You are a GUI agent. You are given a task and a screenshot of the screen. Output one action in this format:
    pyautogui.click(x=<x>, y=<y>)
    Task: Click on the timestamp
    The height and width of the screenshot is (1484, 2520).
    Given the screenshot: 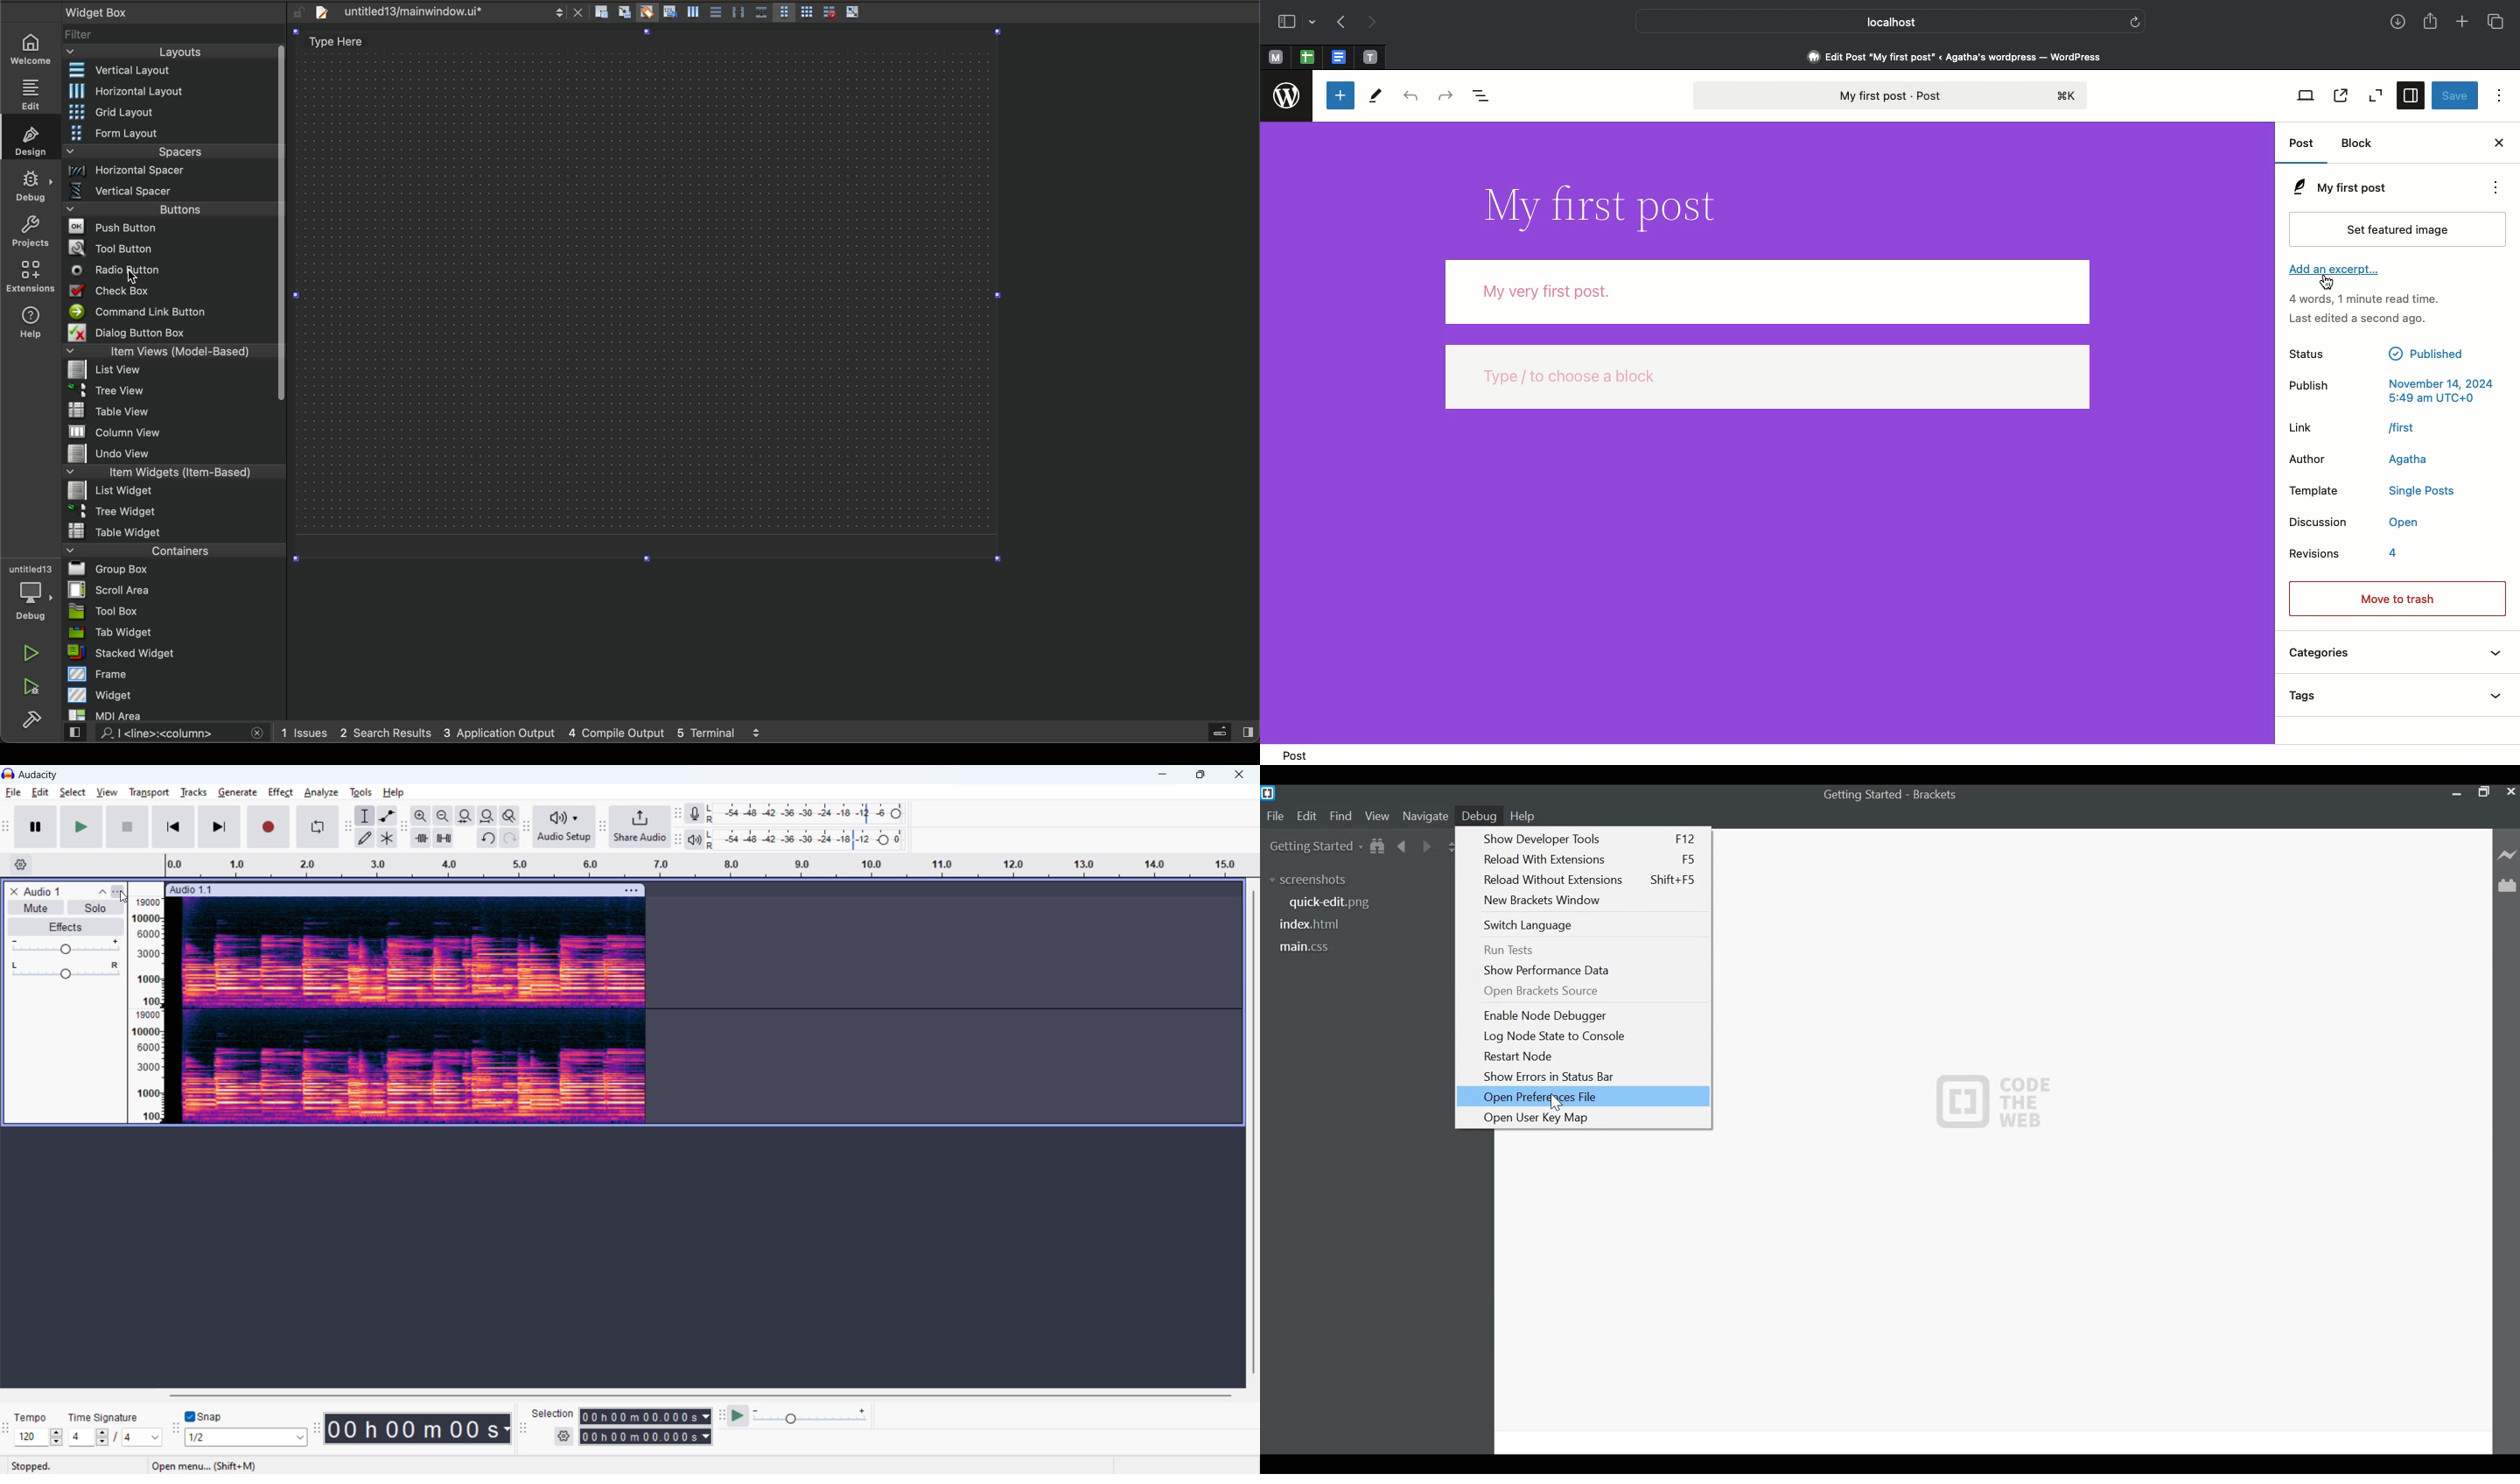 What is the action you would take?
    pyautogui.click(x=419, y=1428)
    